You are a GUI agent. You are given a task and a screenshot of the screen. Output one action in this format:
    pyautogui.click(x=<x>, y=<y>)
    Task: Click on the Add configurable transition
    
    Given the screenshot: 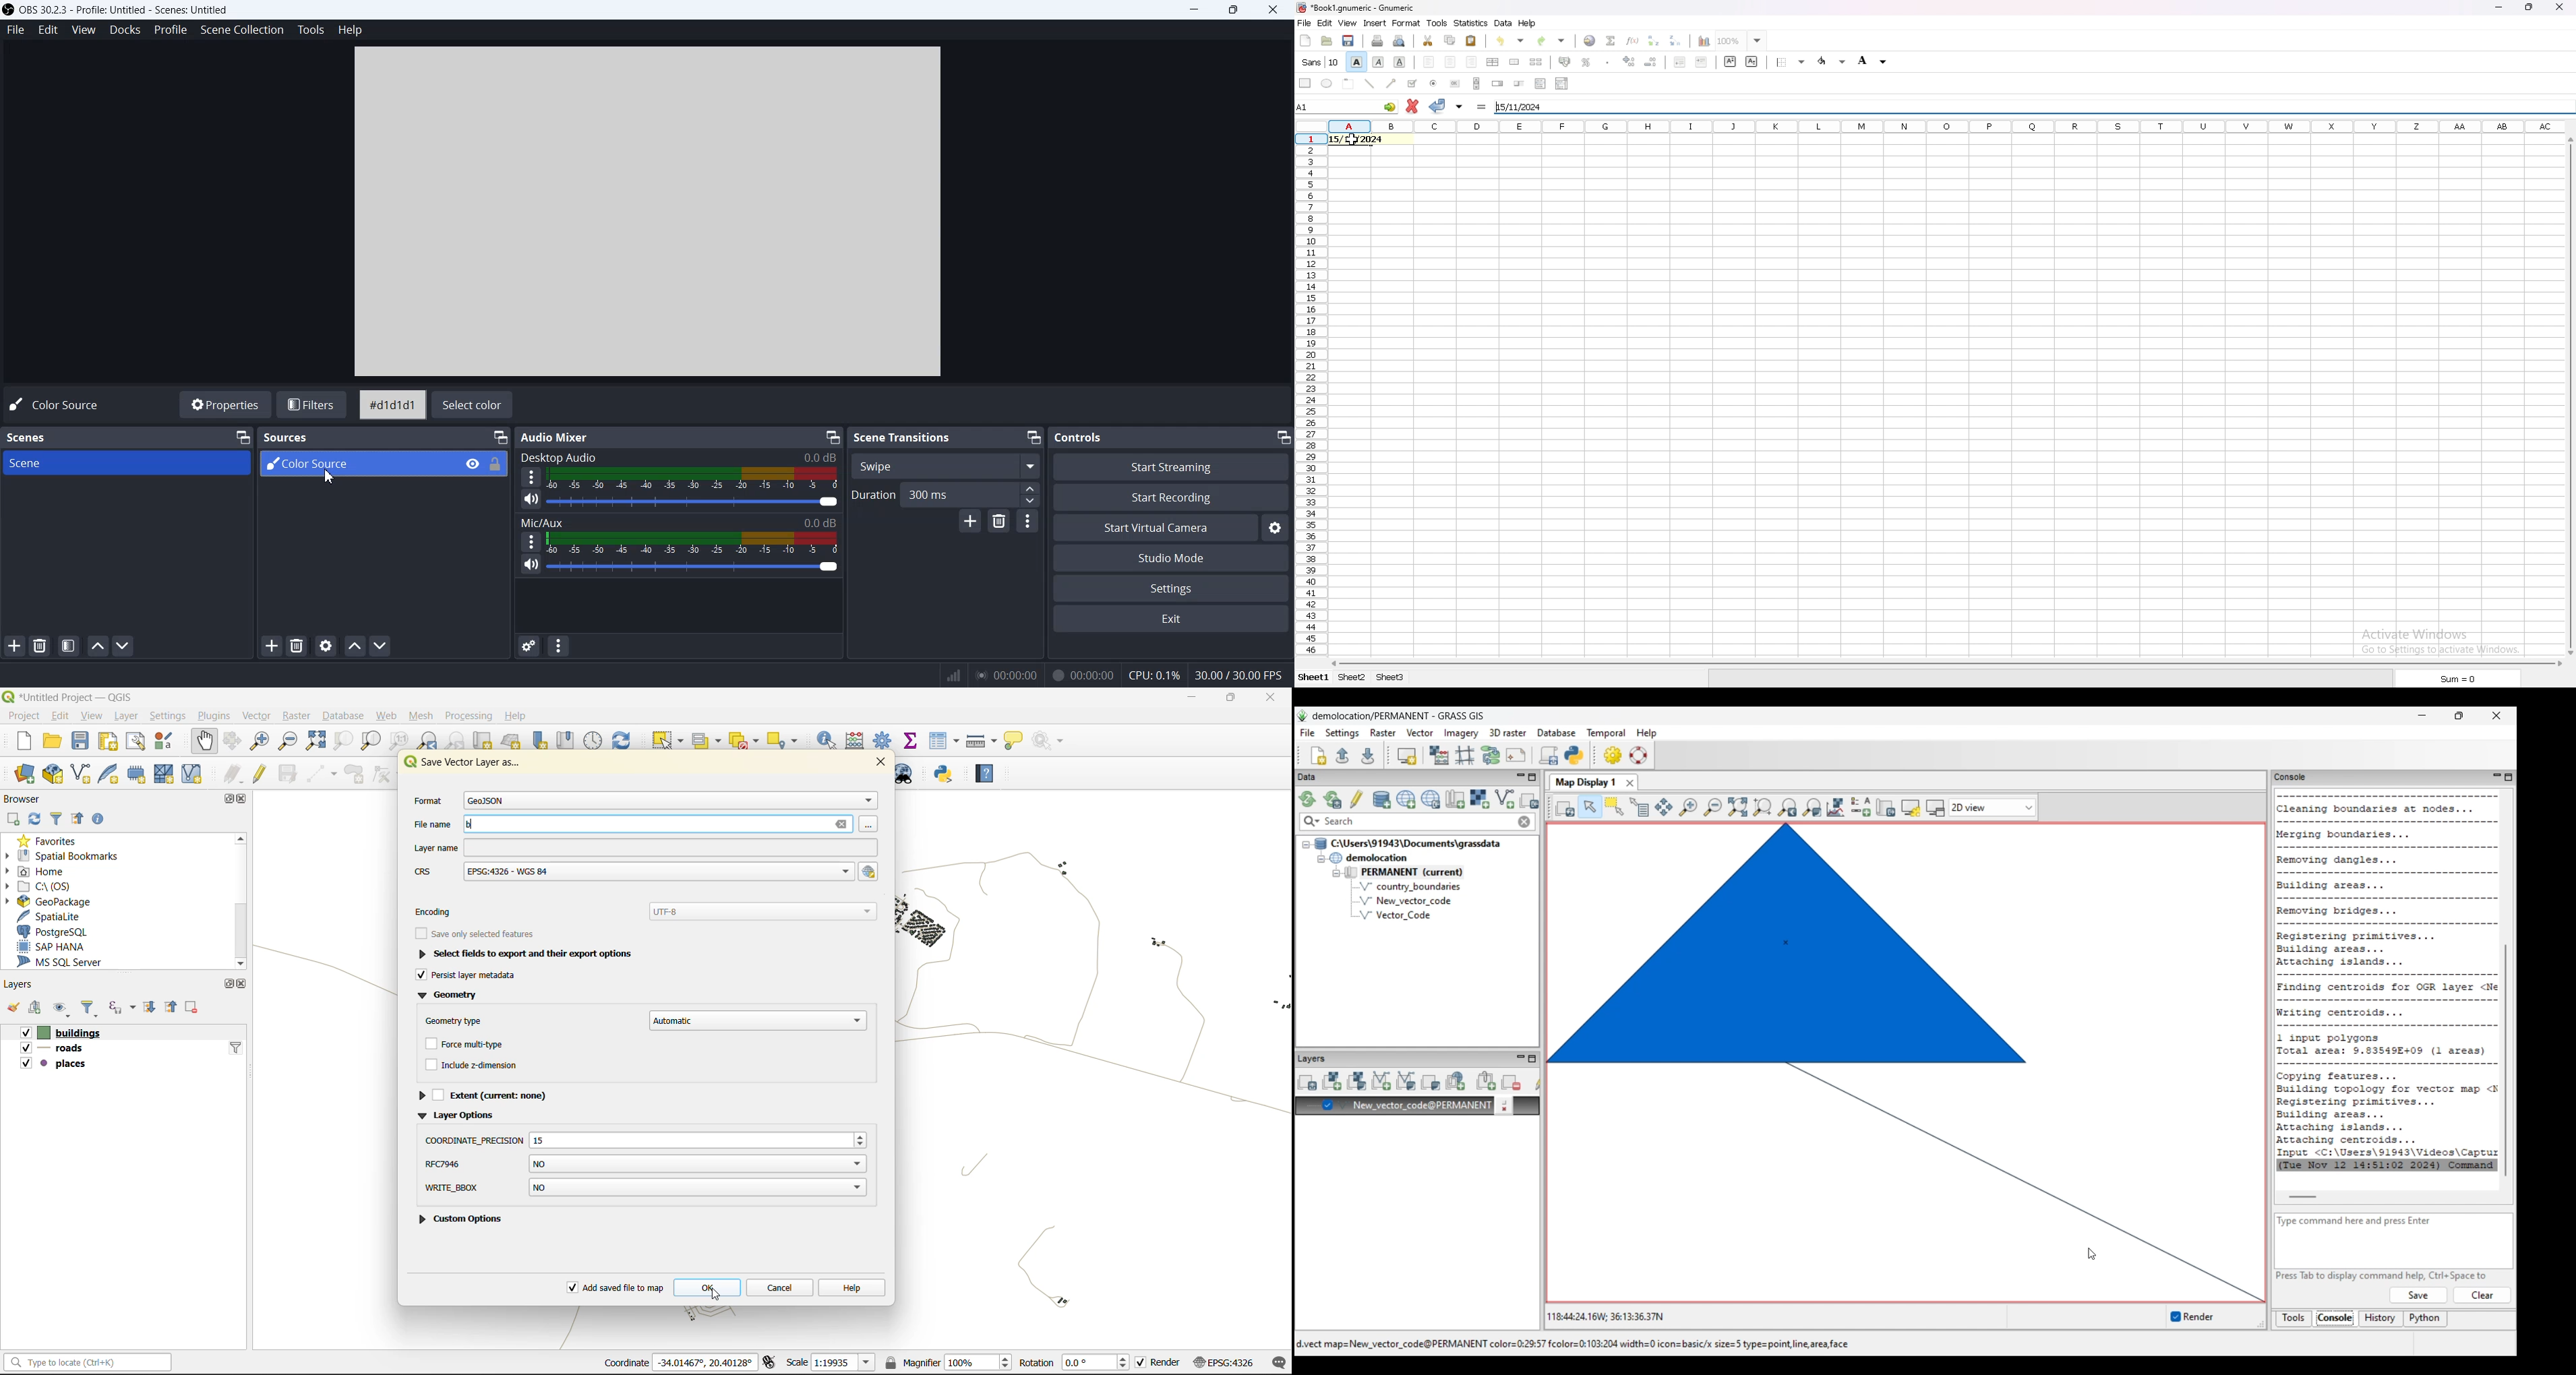 What is the action you would take?
    pyautogui.click(x=970, y=521)
    